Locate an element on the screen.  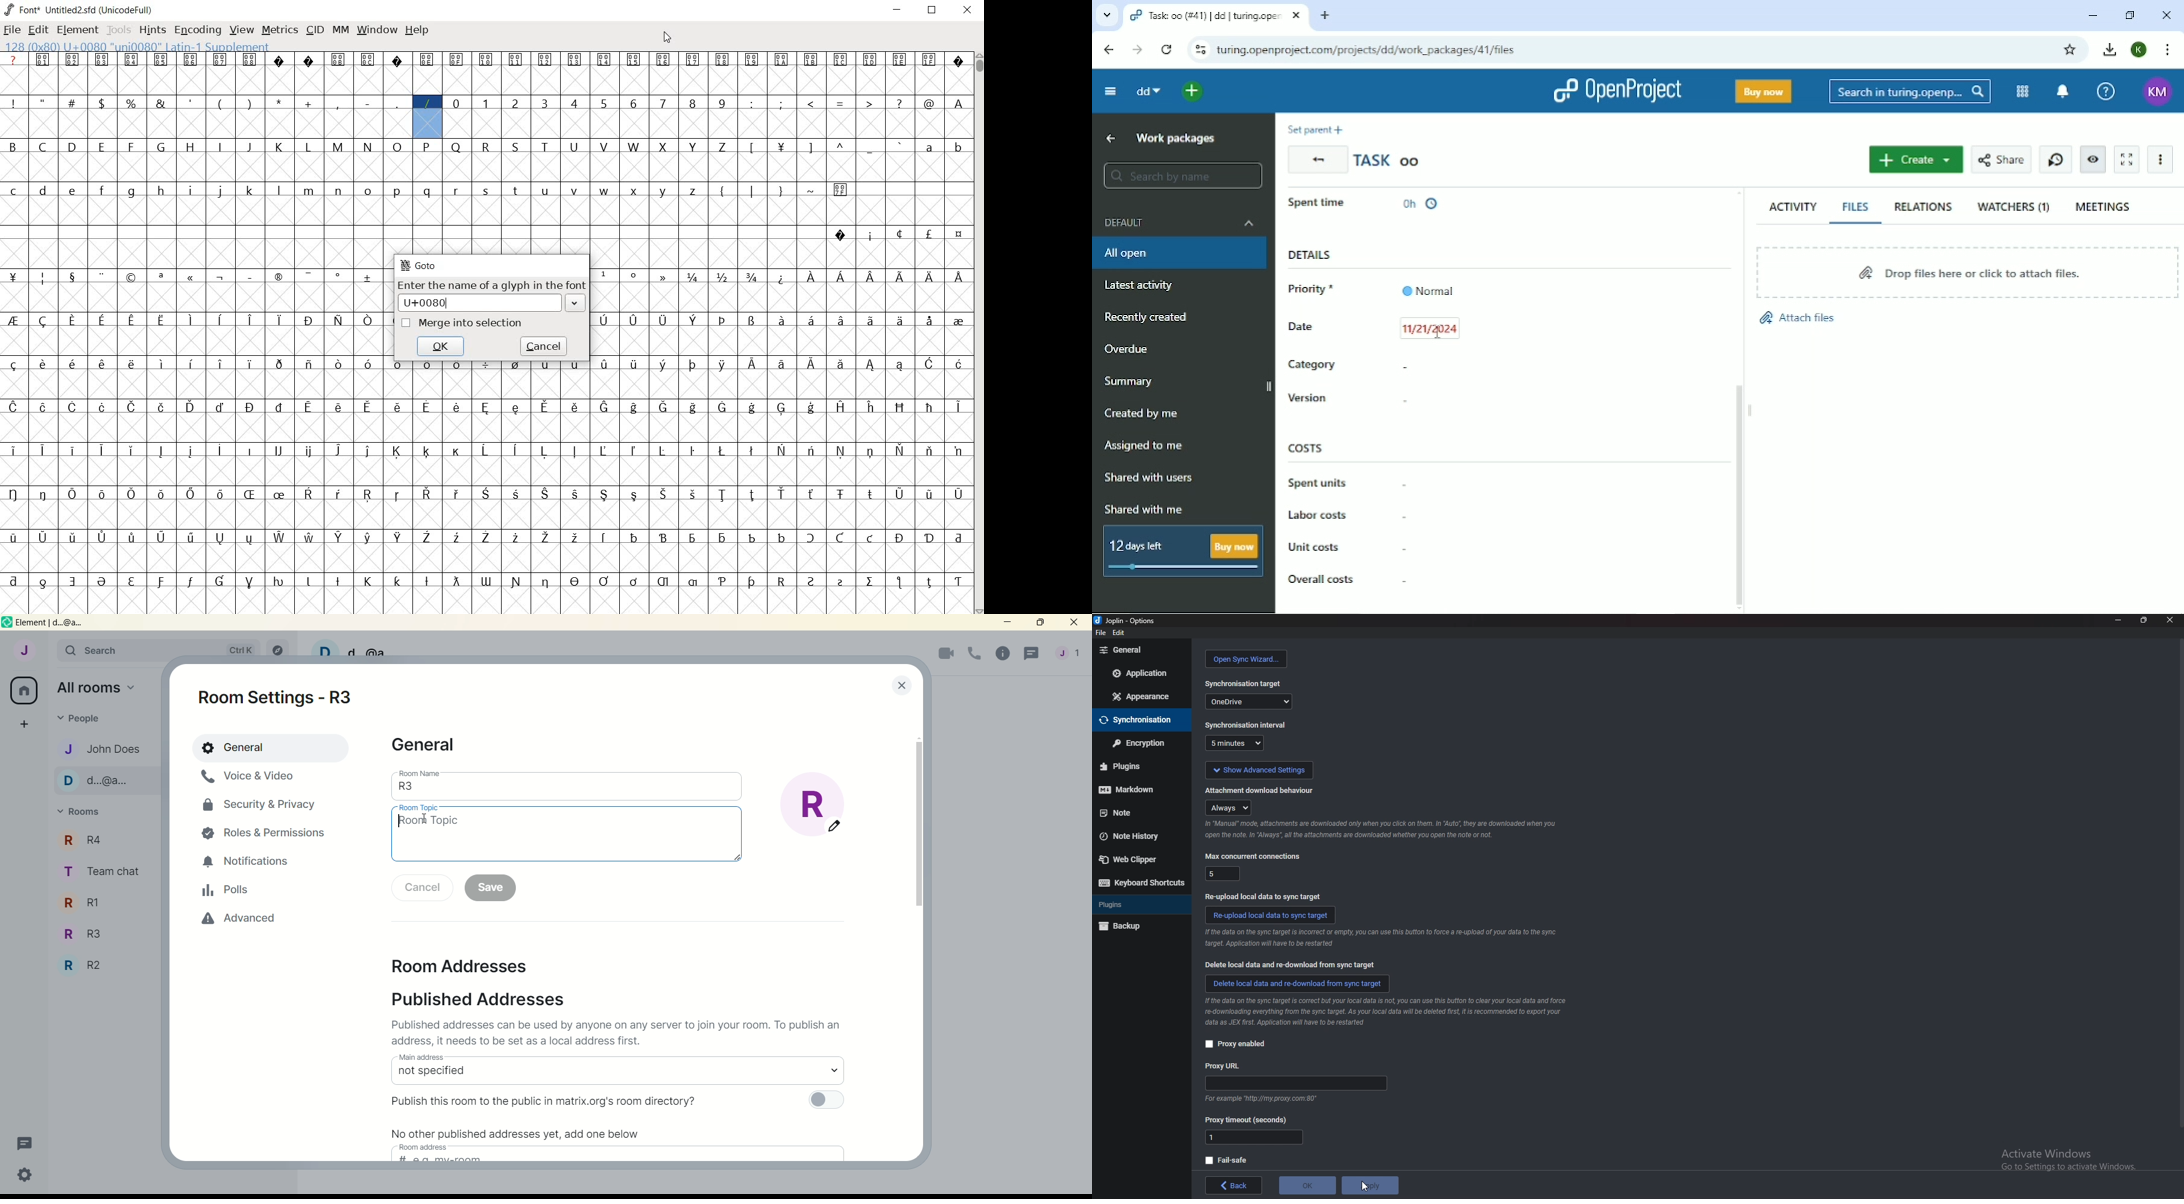
glyph is located at coordinates (662, 451).